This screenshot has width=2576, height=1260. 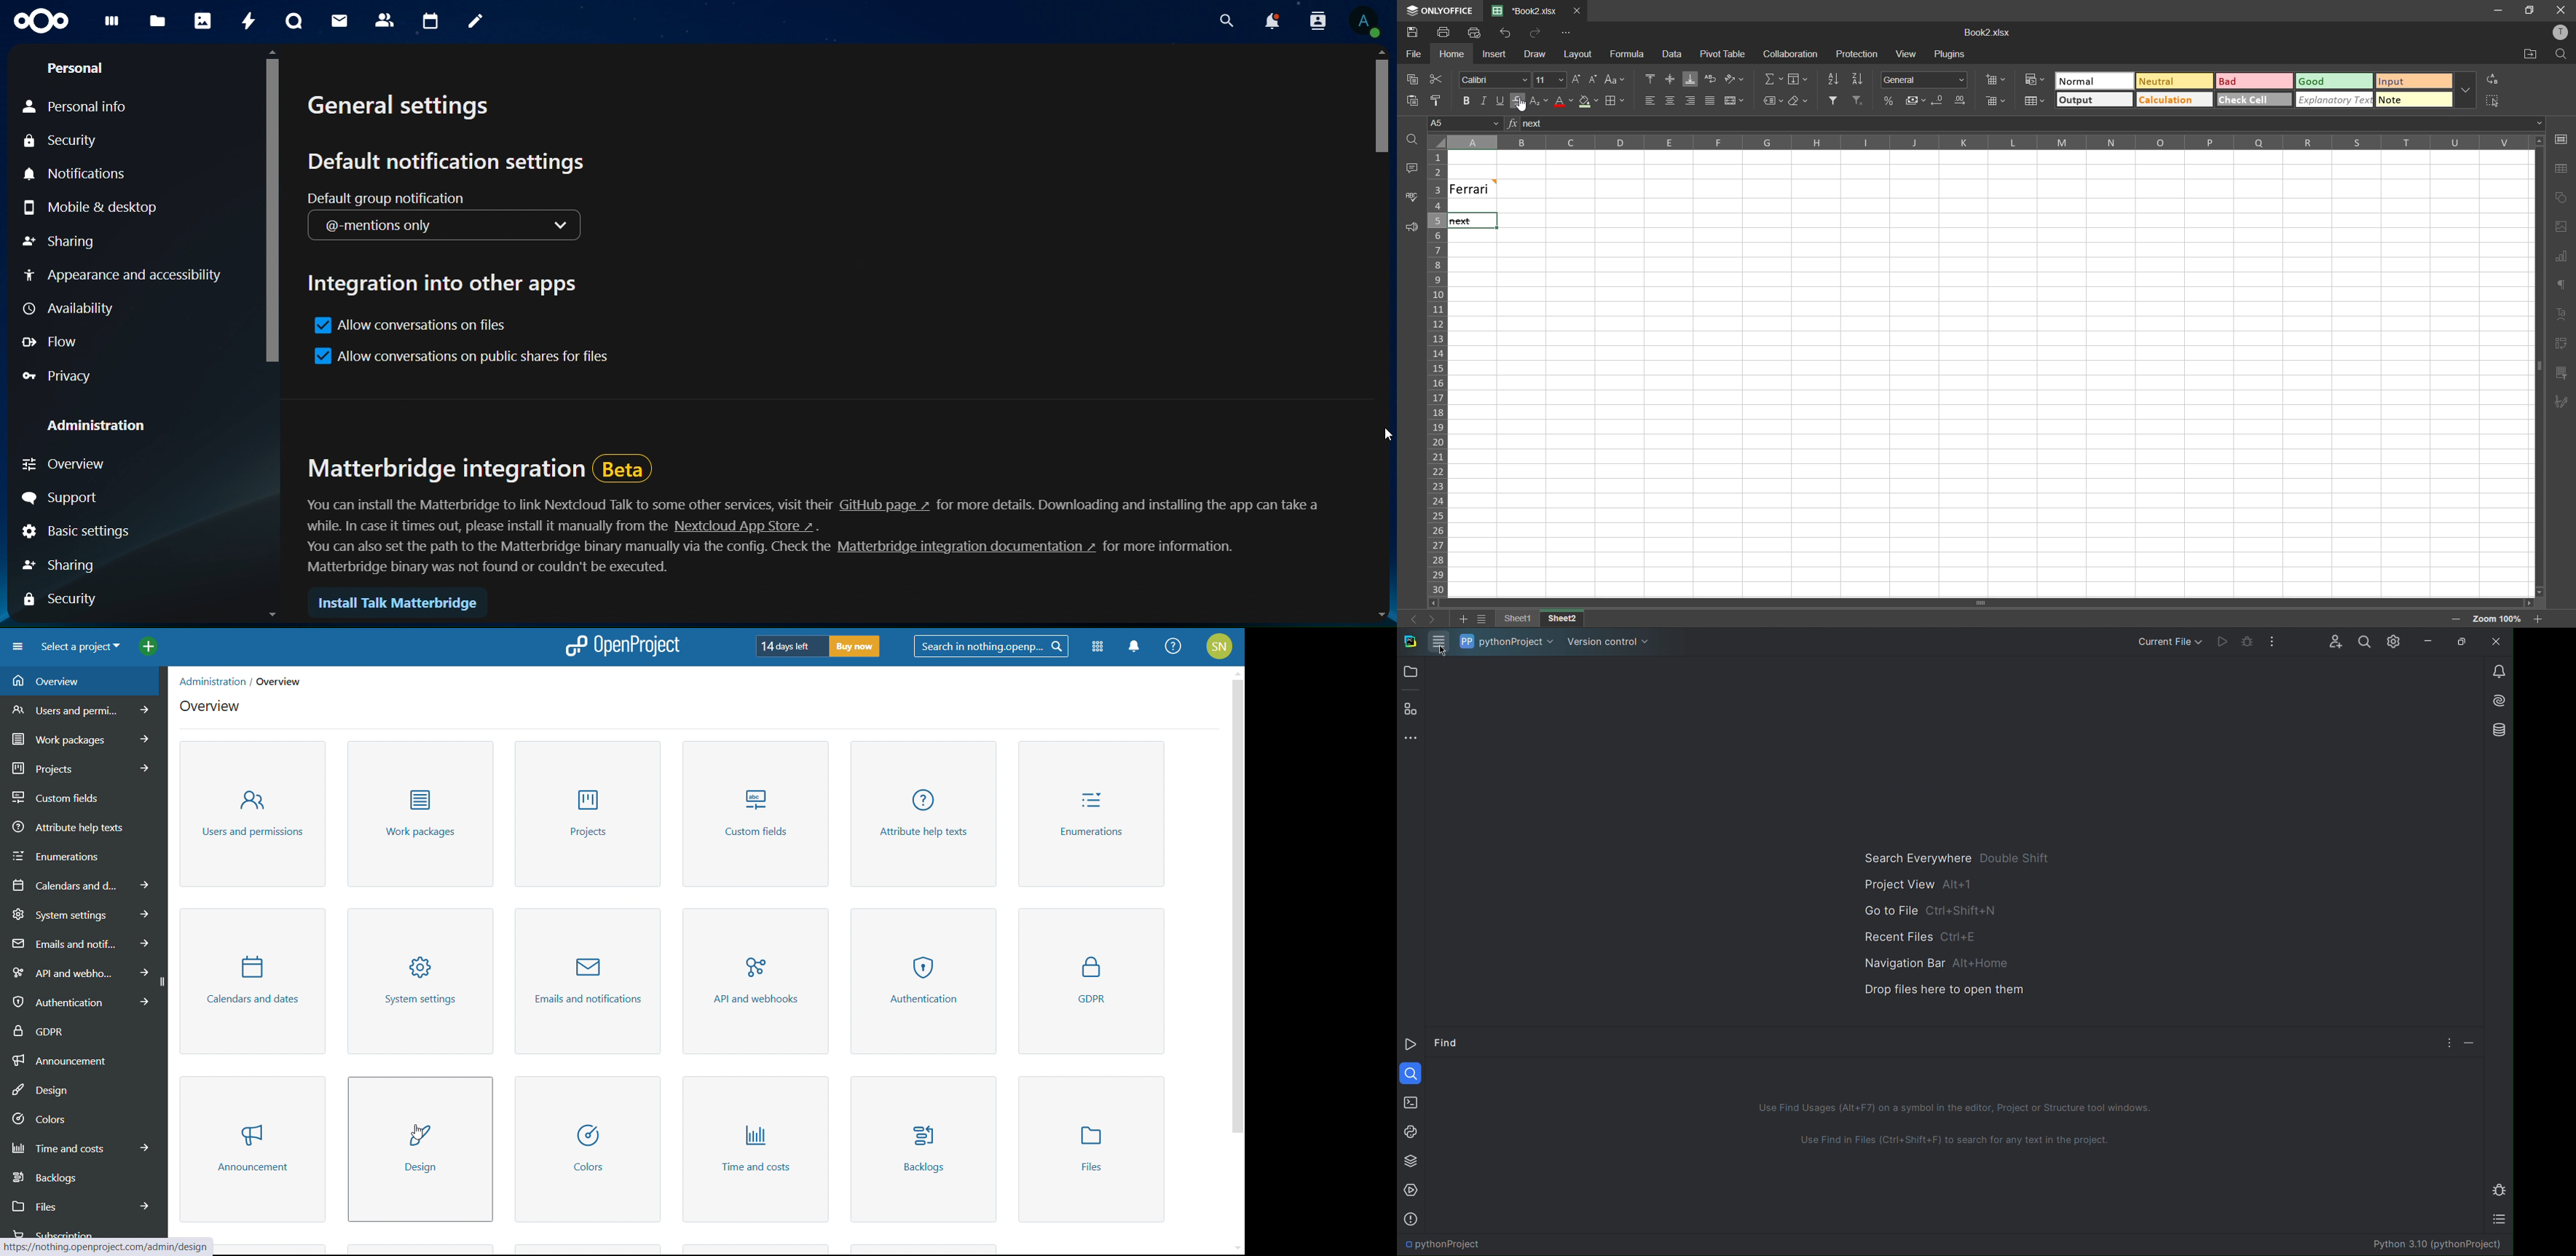 I want to click on scroll down, so click(x=1237, y=1248).